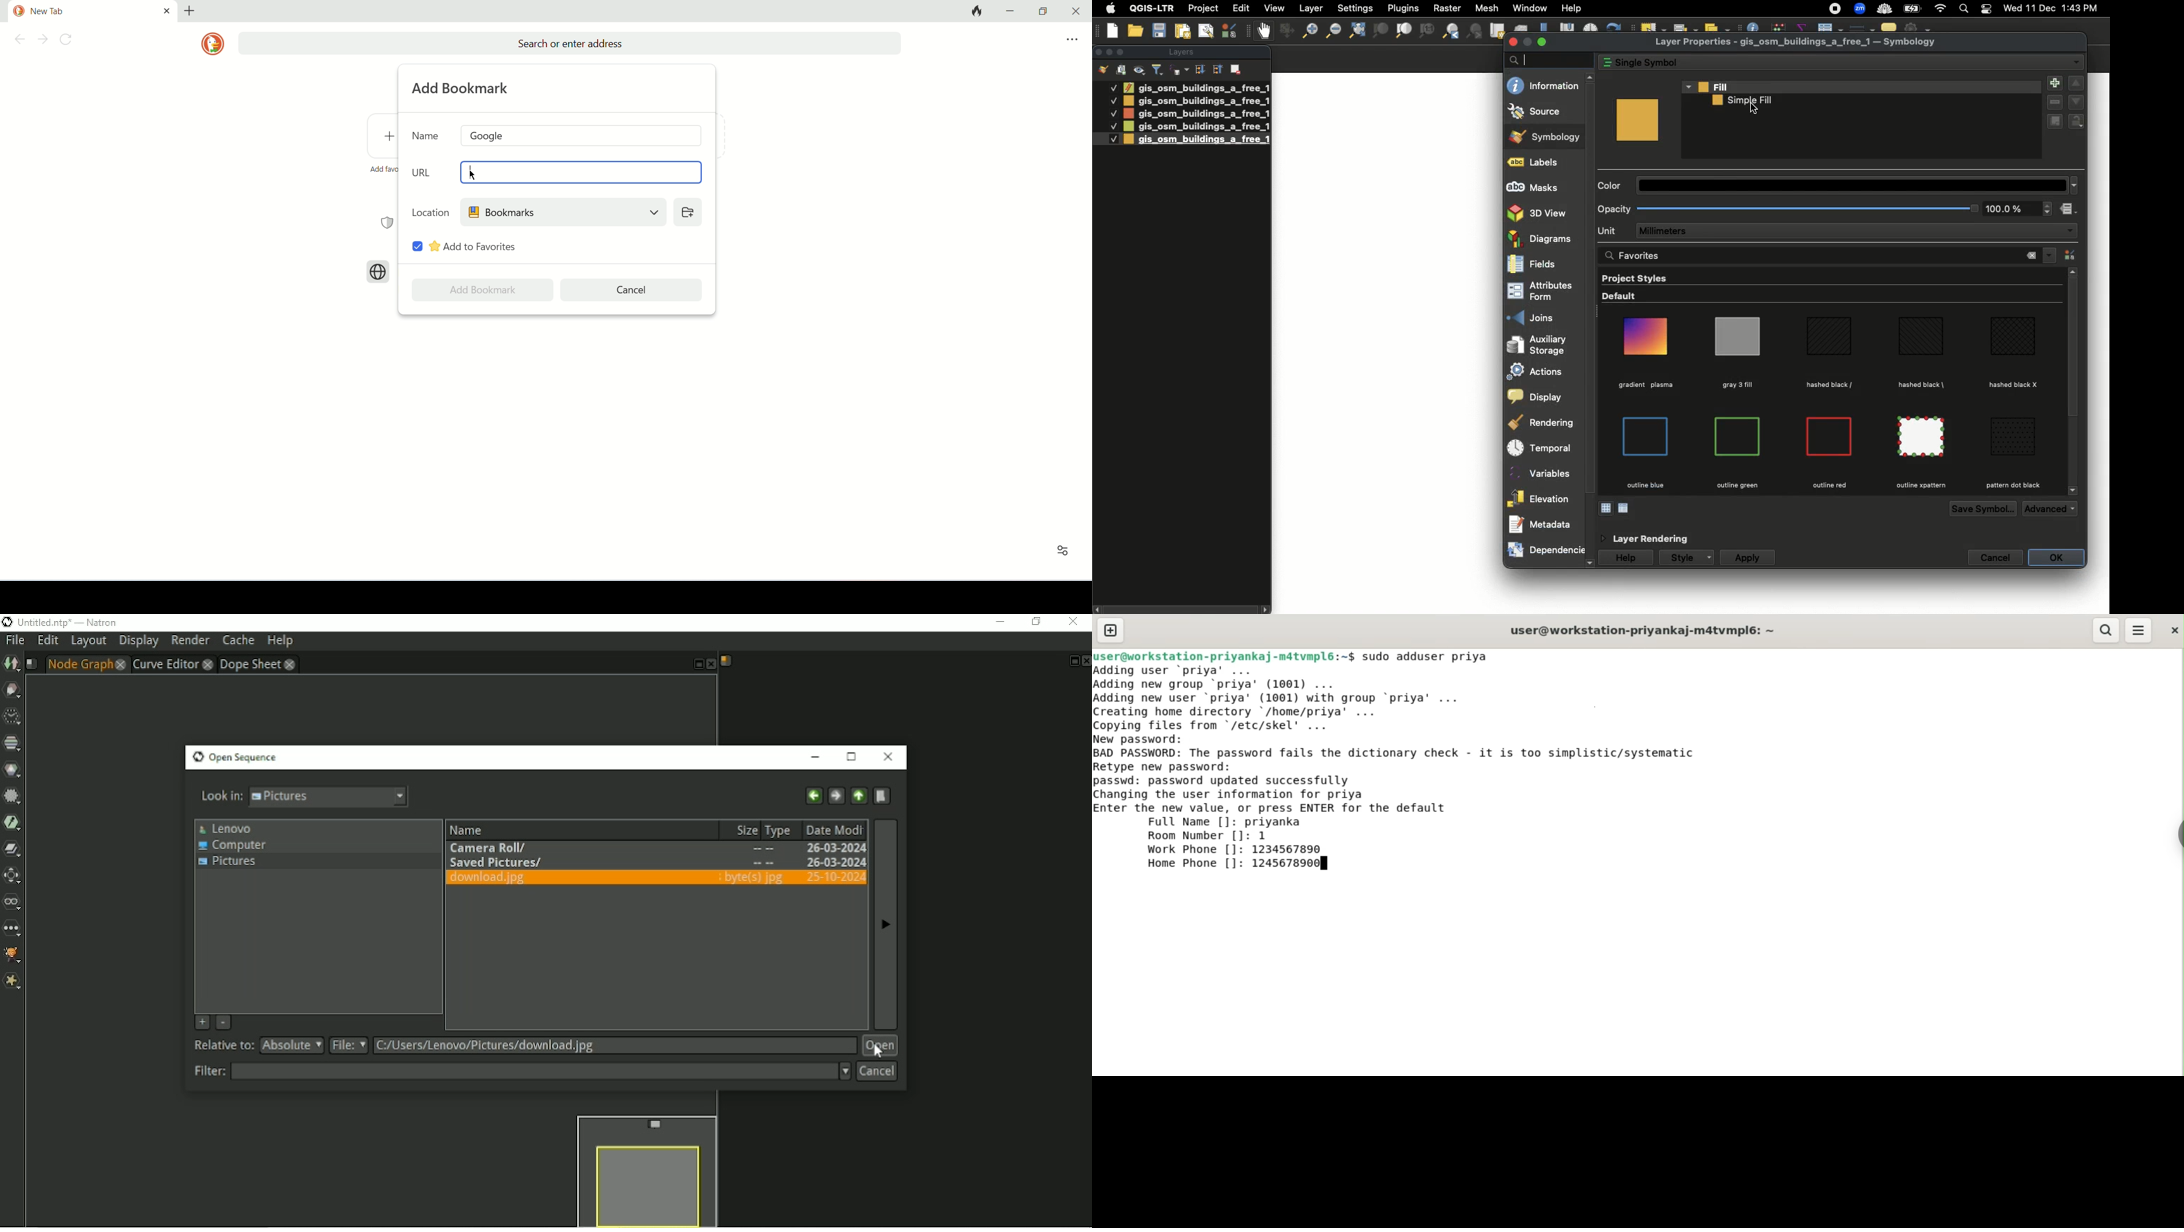 This screenshot has width=2184, height=1232. I want to click on add folder, so click(687, 212).